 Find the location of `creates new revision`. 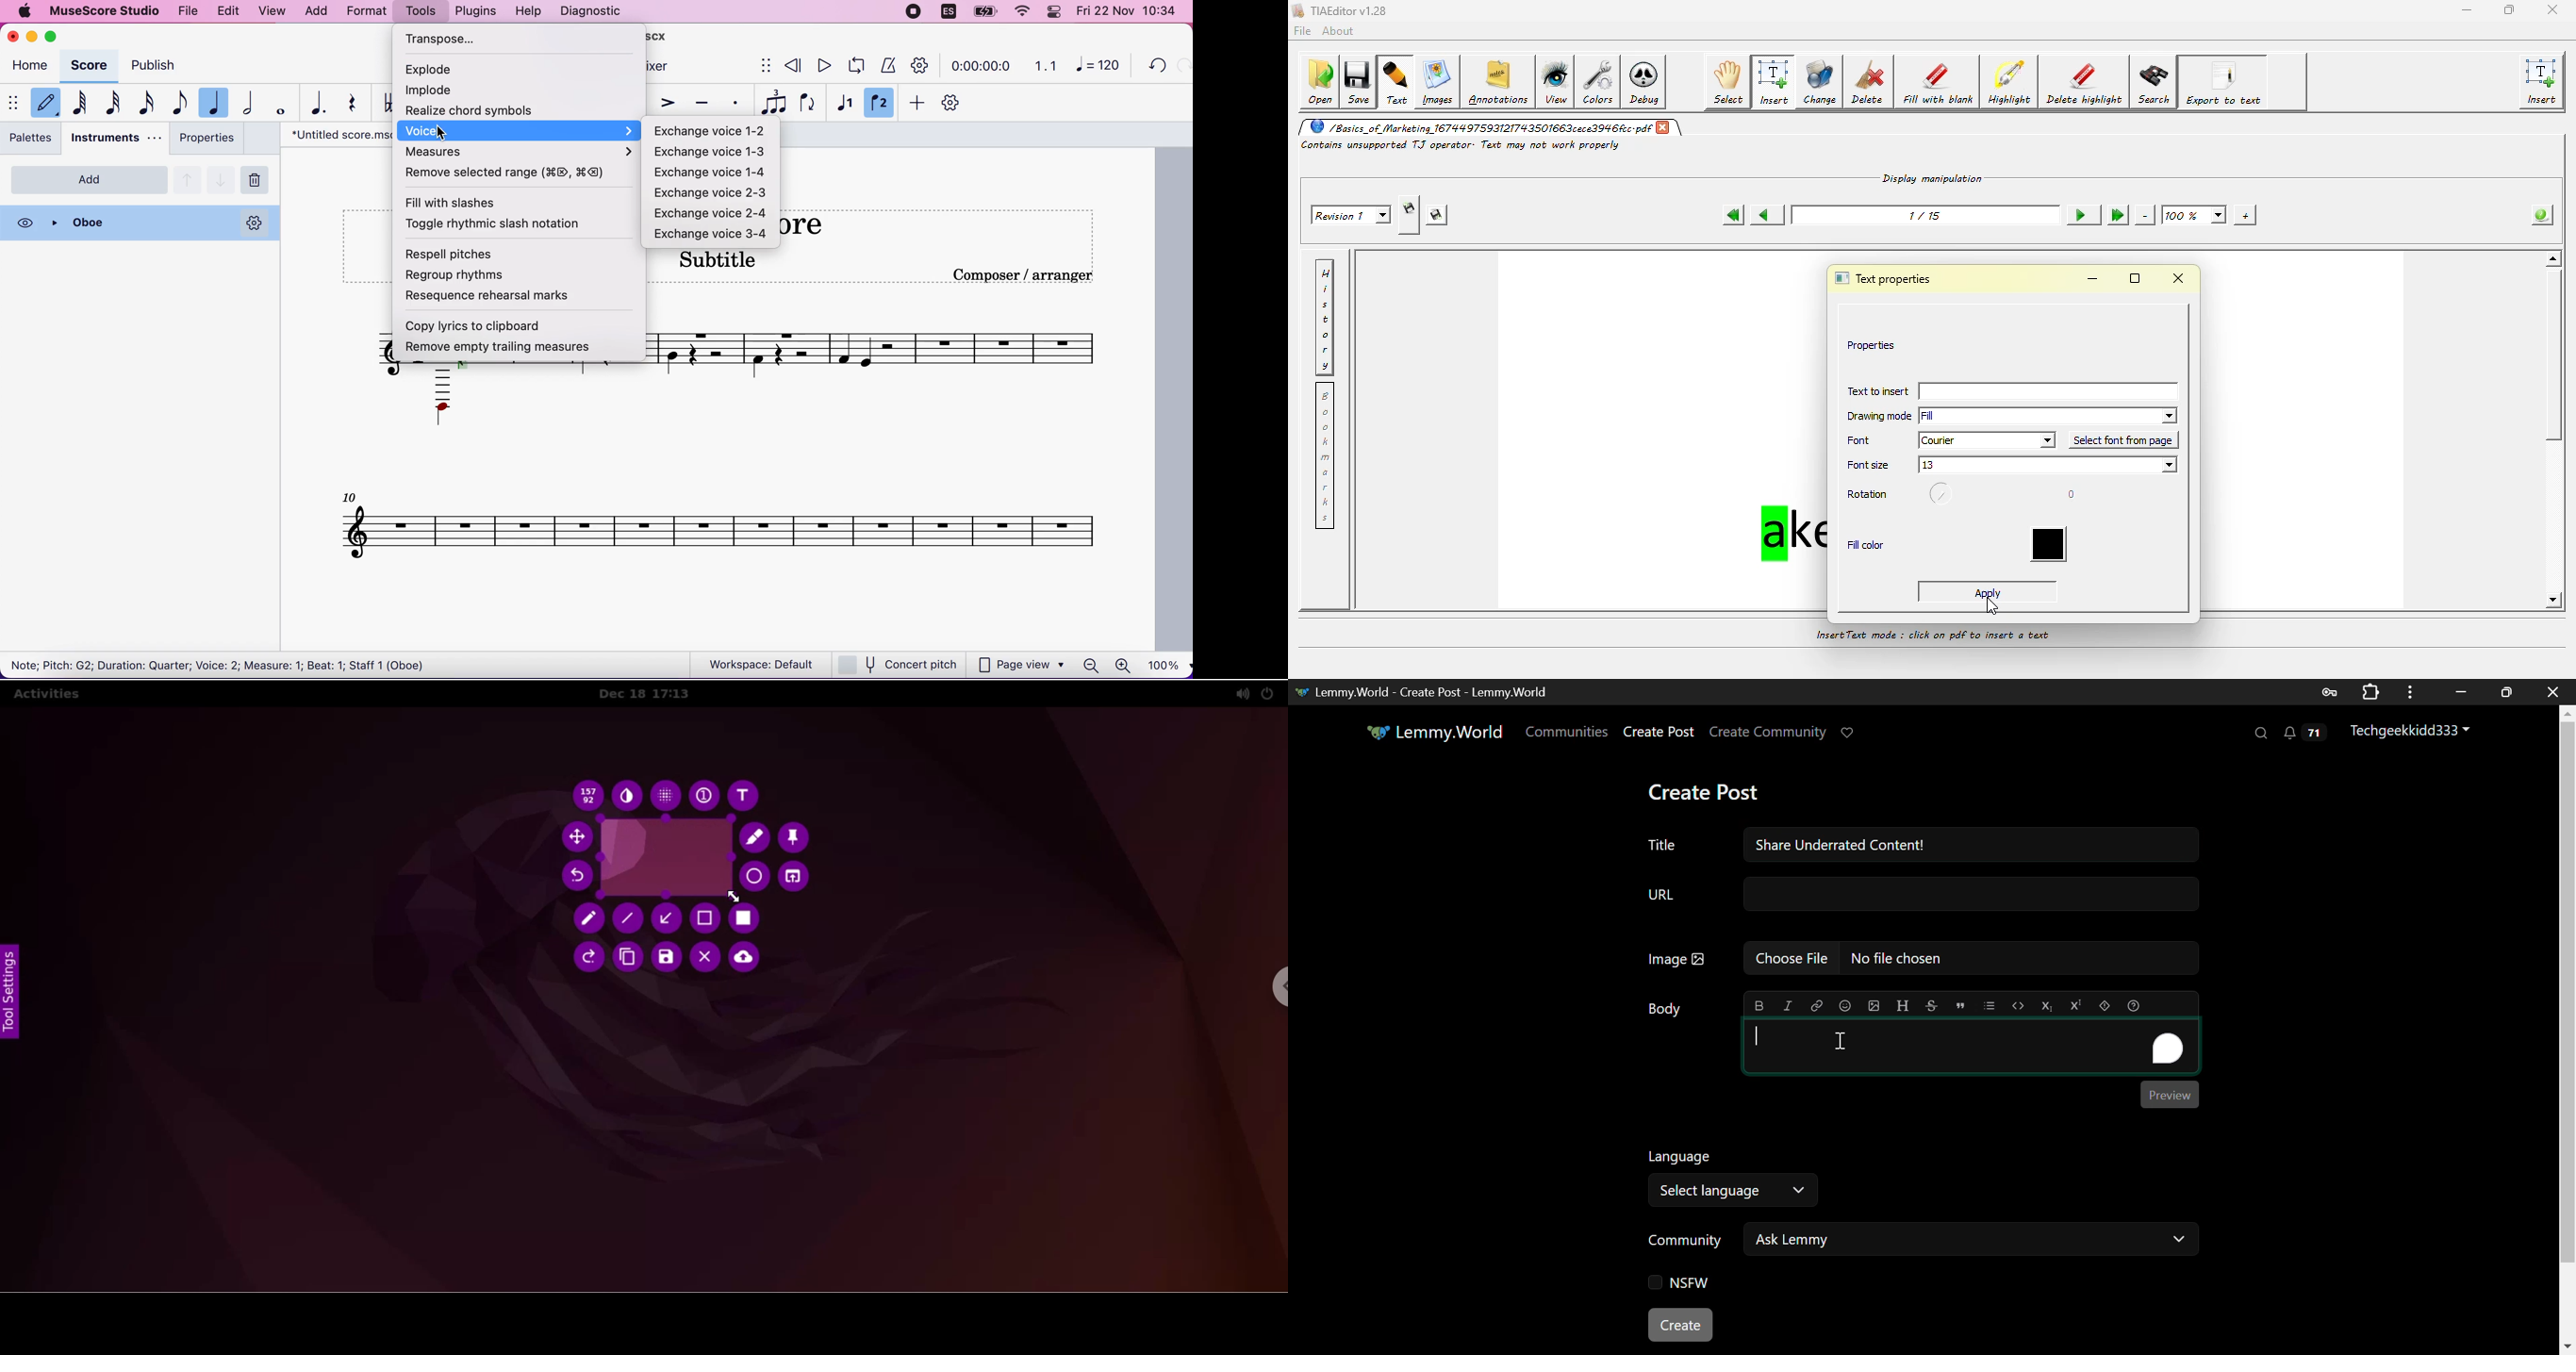

creates new revision is located at coordinates (1409, 208).